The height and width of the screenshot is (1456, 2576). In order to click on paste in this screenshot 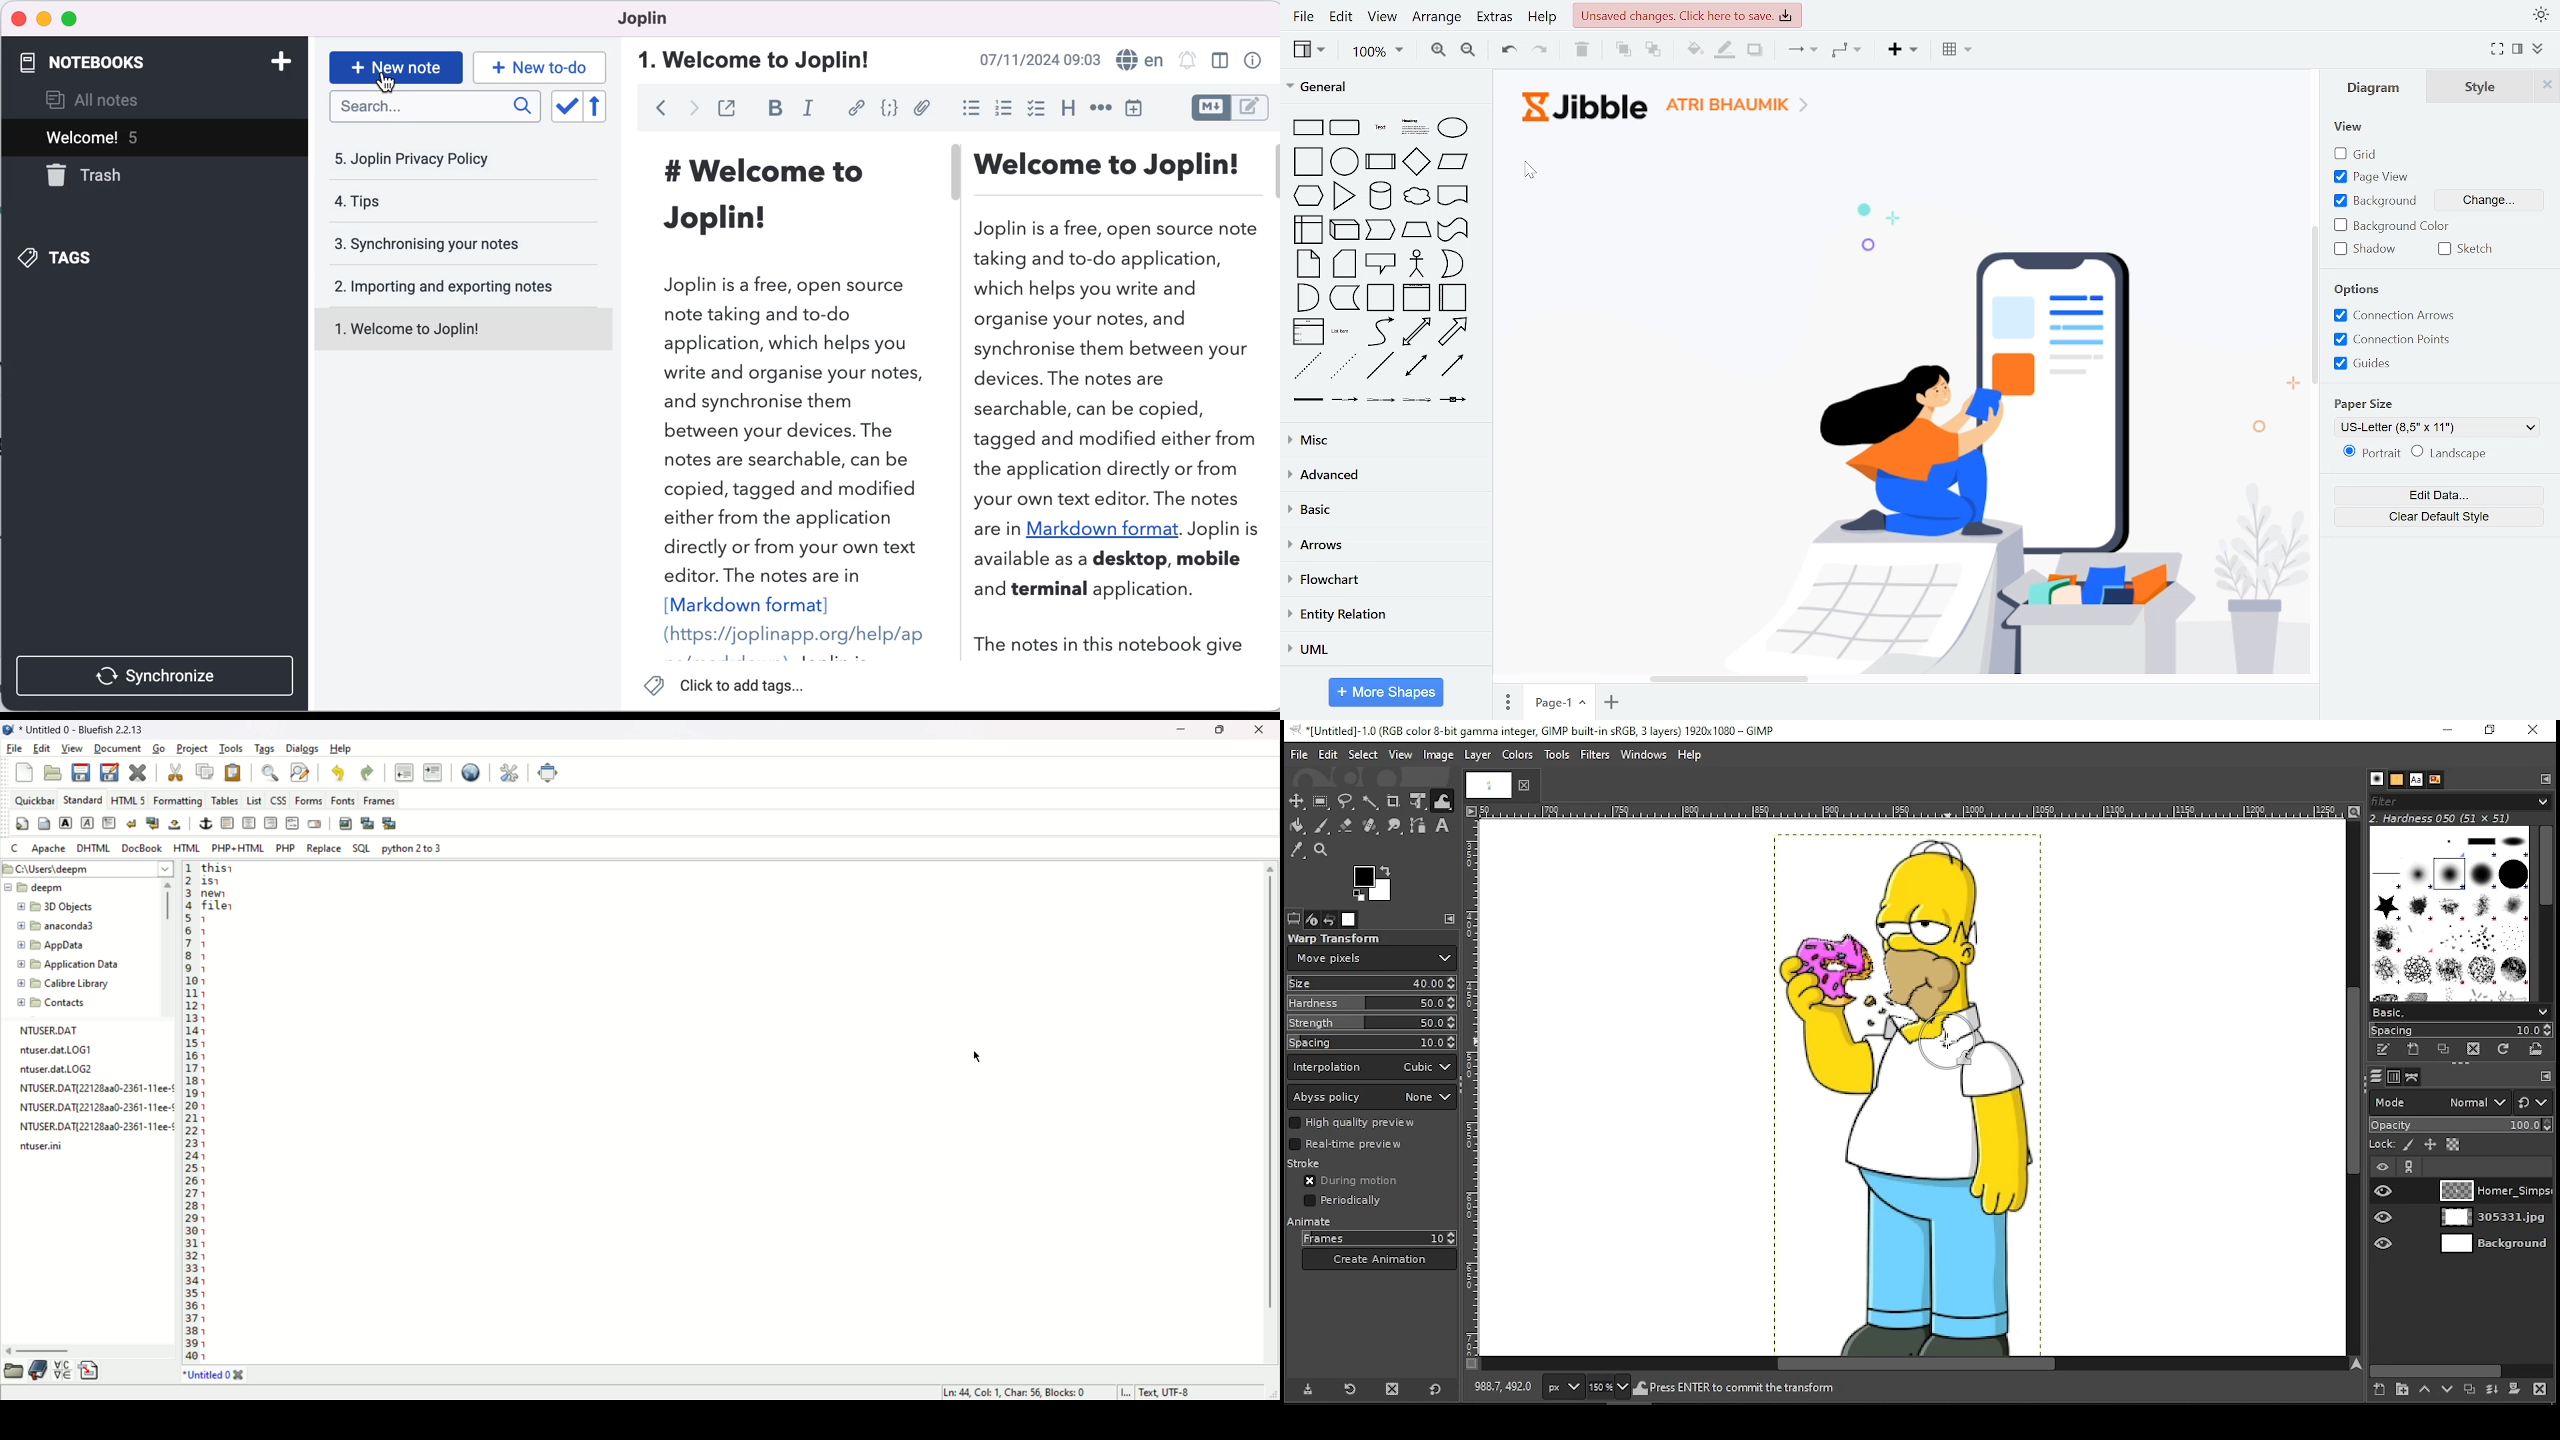, I will do `click(233, 773)`.